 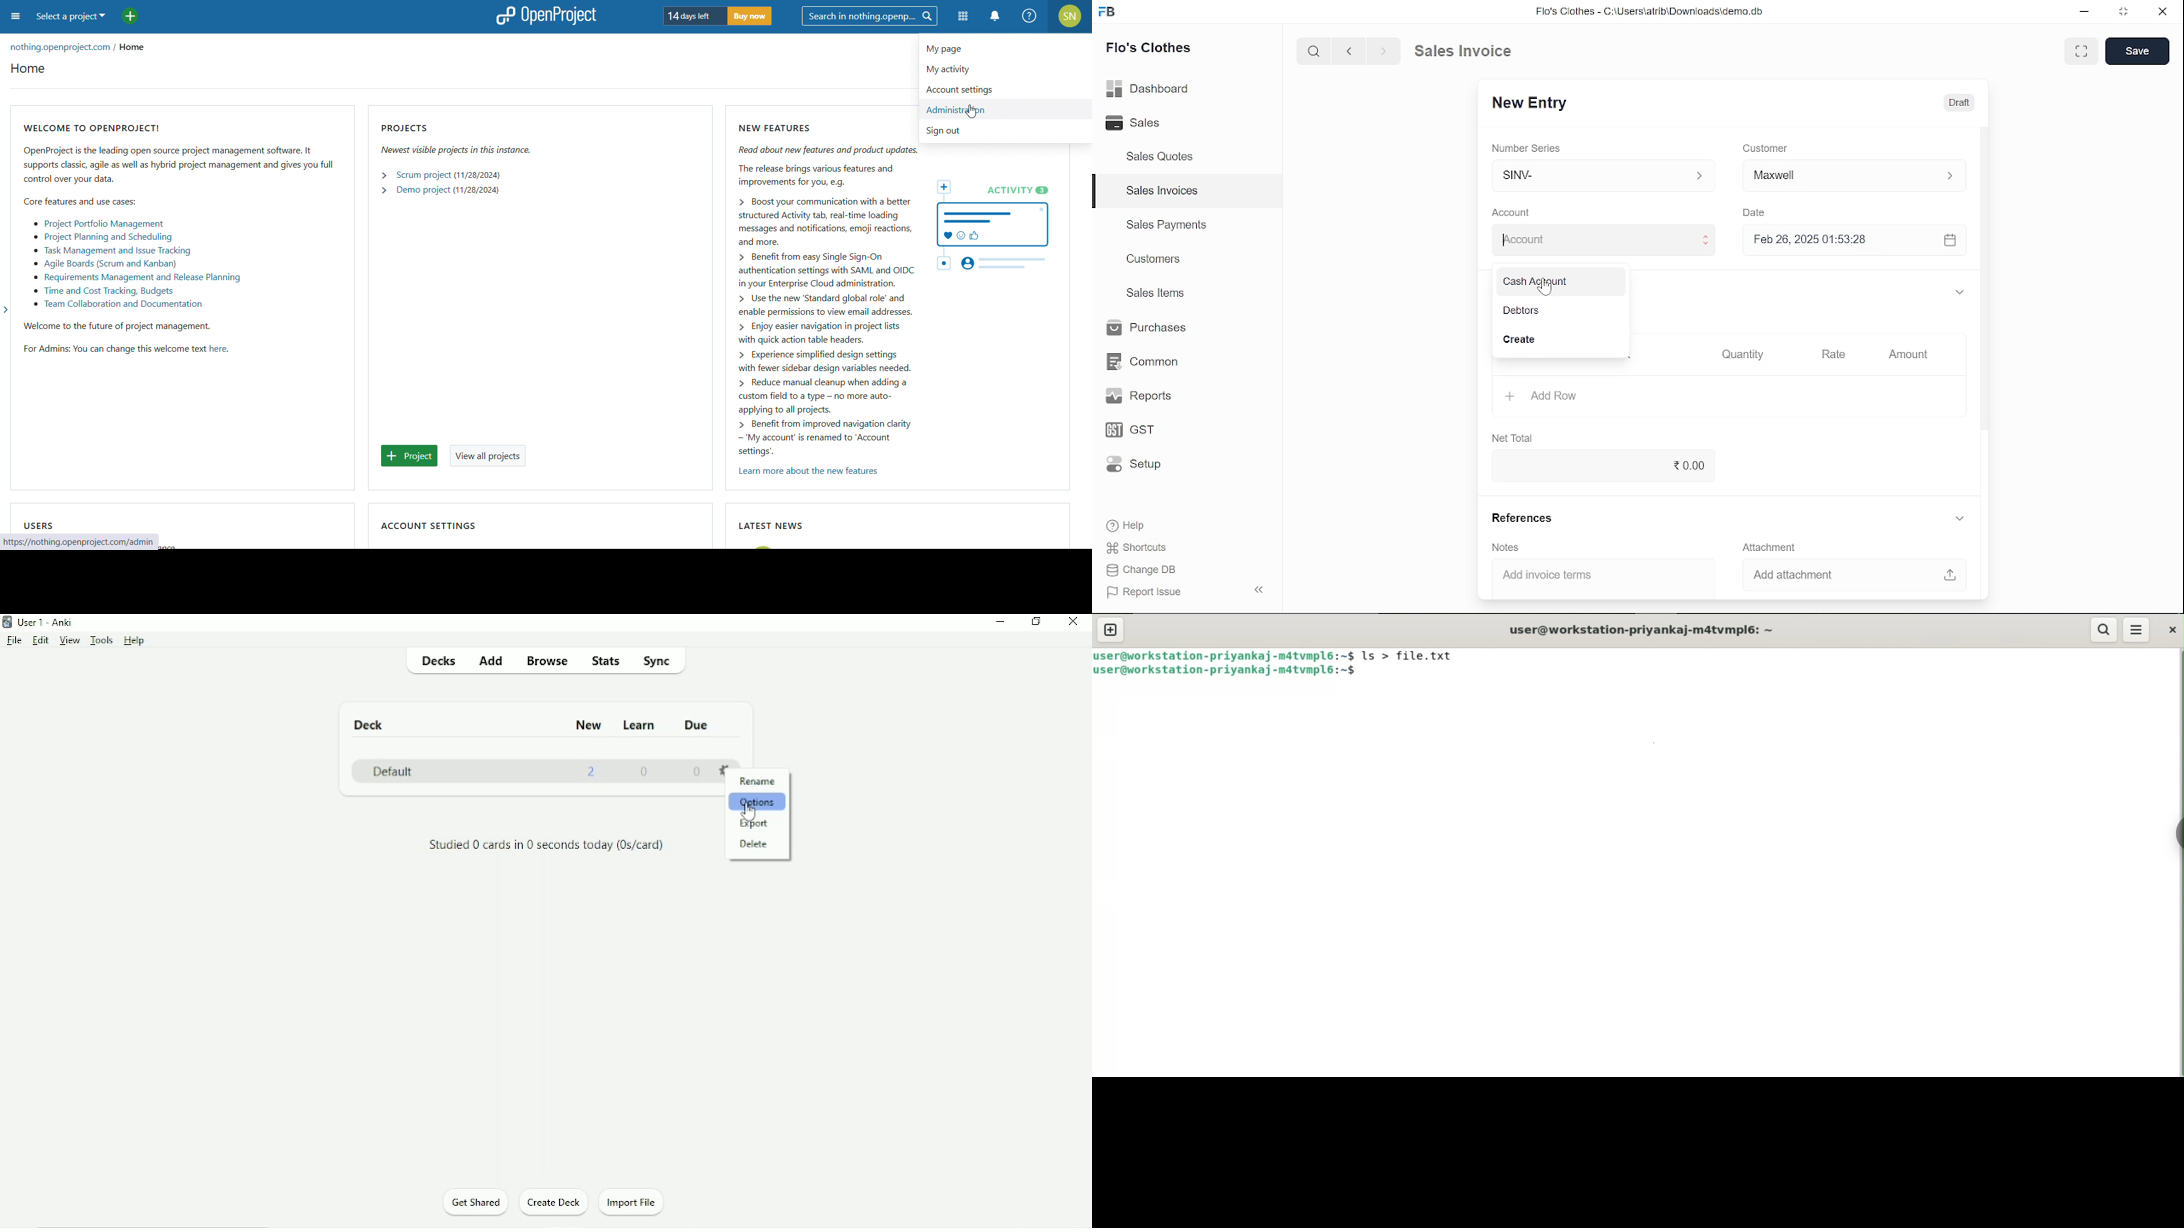 What do you see at coordinates (1767, 547) in the screenshot?
I see `‘Attachment` at bounding box center [1767, 547].